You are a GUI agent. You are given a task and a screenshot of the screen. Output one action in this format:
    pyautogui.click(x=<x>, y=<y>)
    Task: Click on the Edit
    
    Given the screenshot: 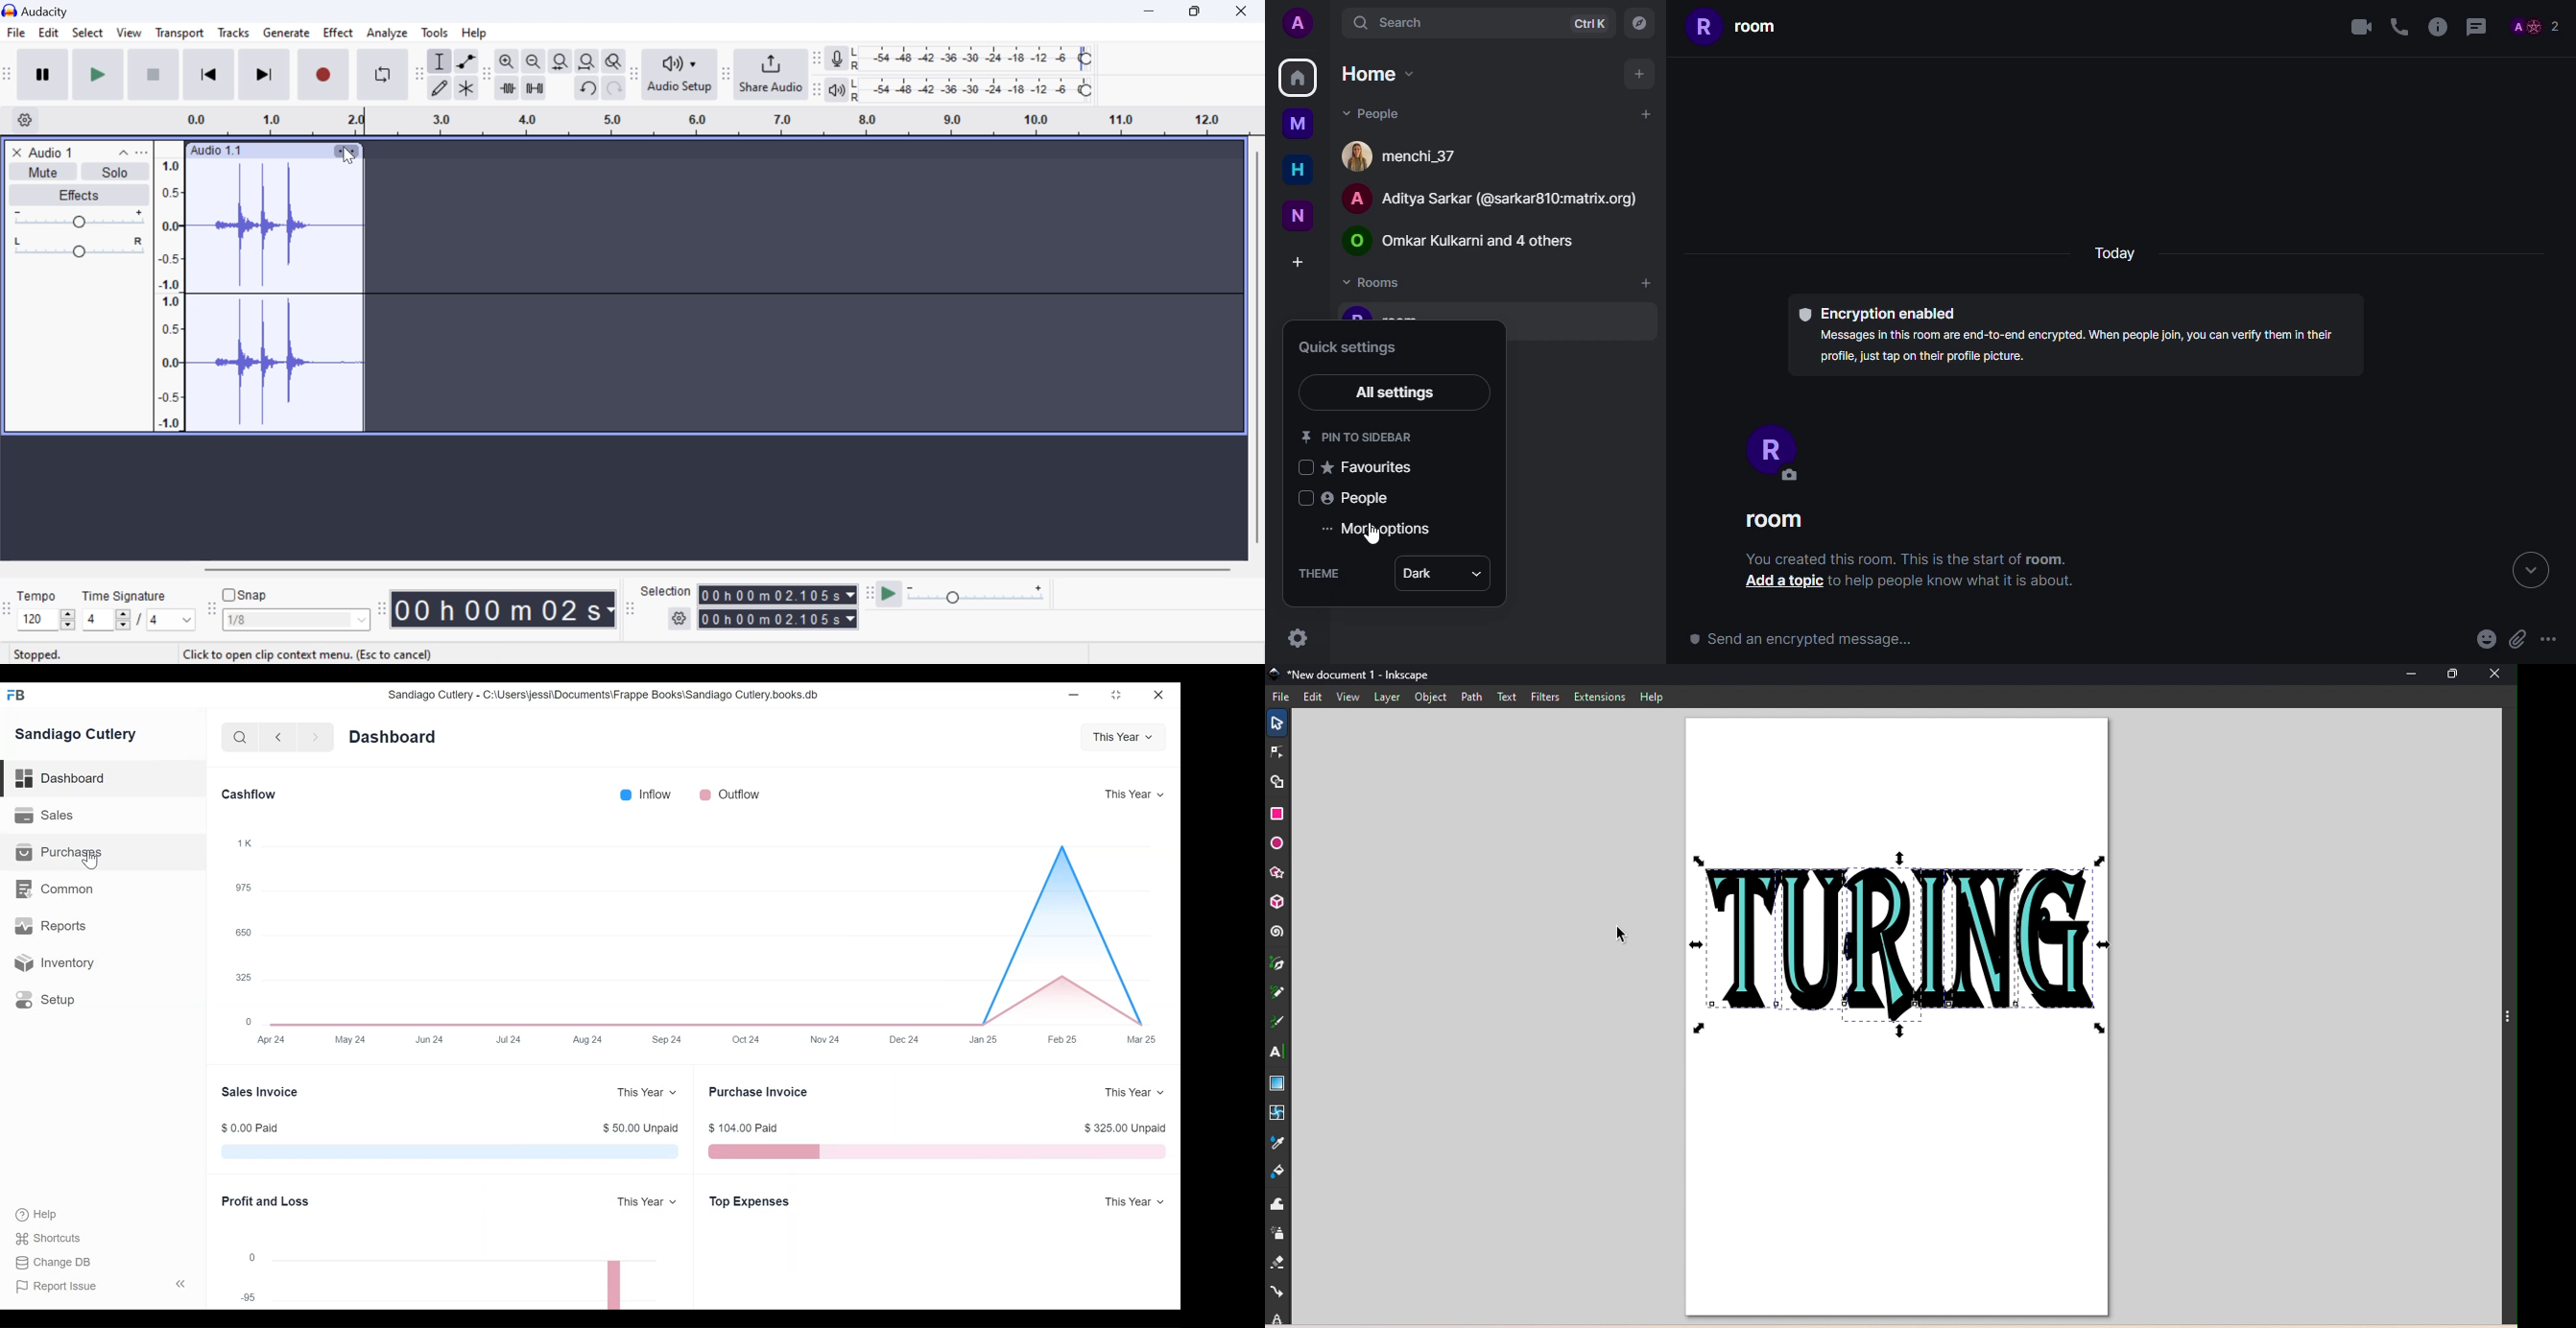 What is the action you would take?
    pyautogui.click(x=48, y=35)
    